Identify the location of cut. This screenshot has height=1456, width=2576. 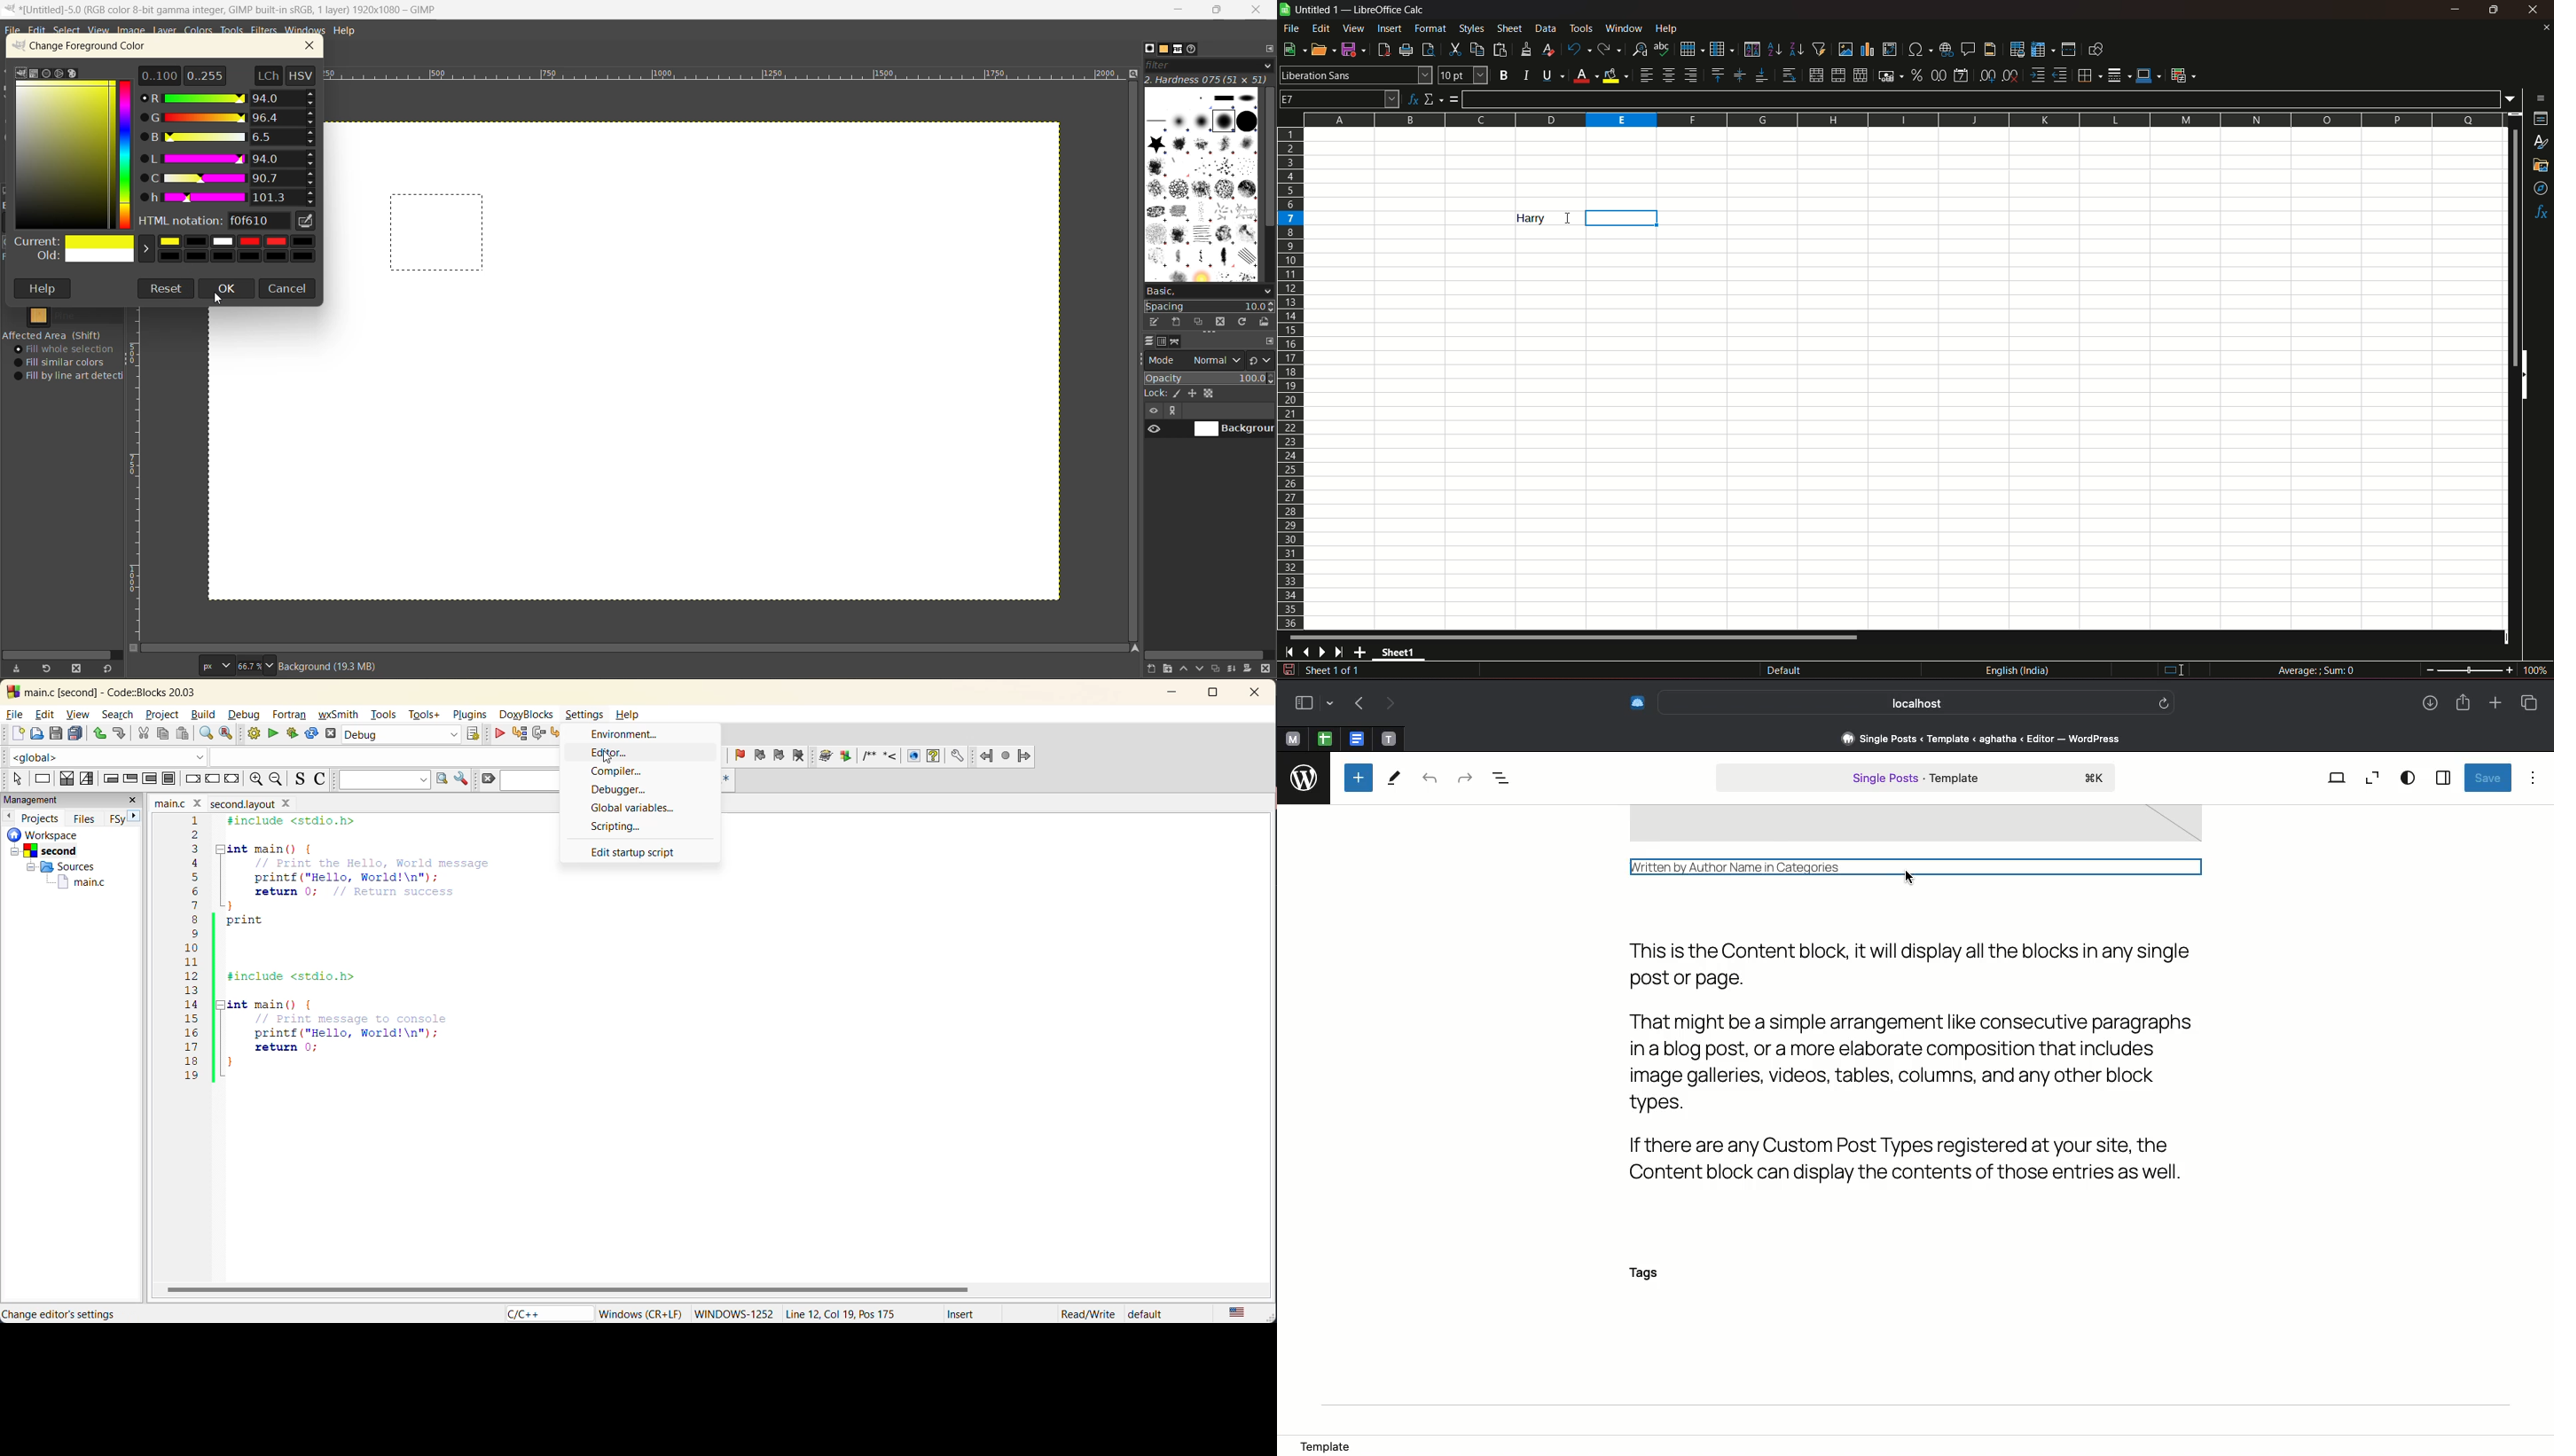
(1453, 49).